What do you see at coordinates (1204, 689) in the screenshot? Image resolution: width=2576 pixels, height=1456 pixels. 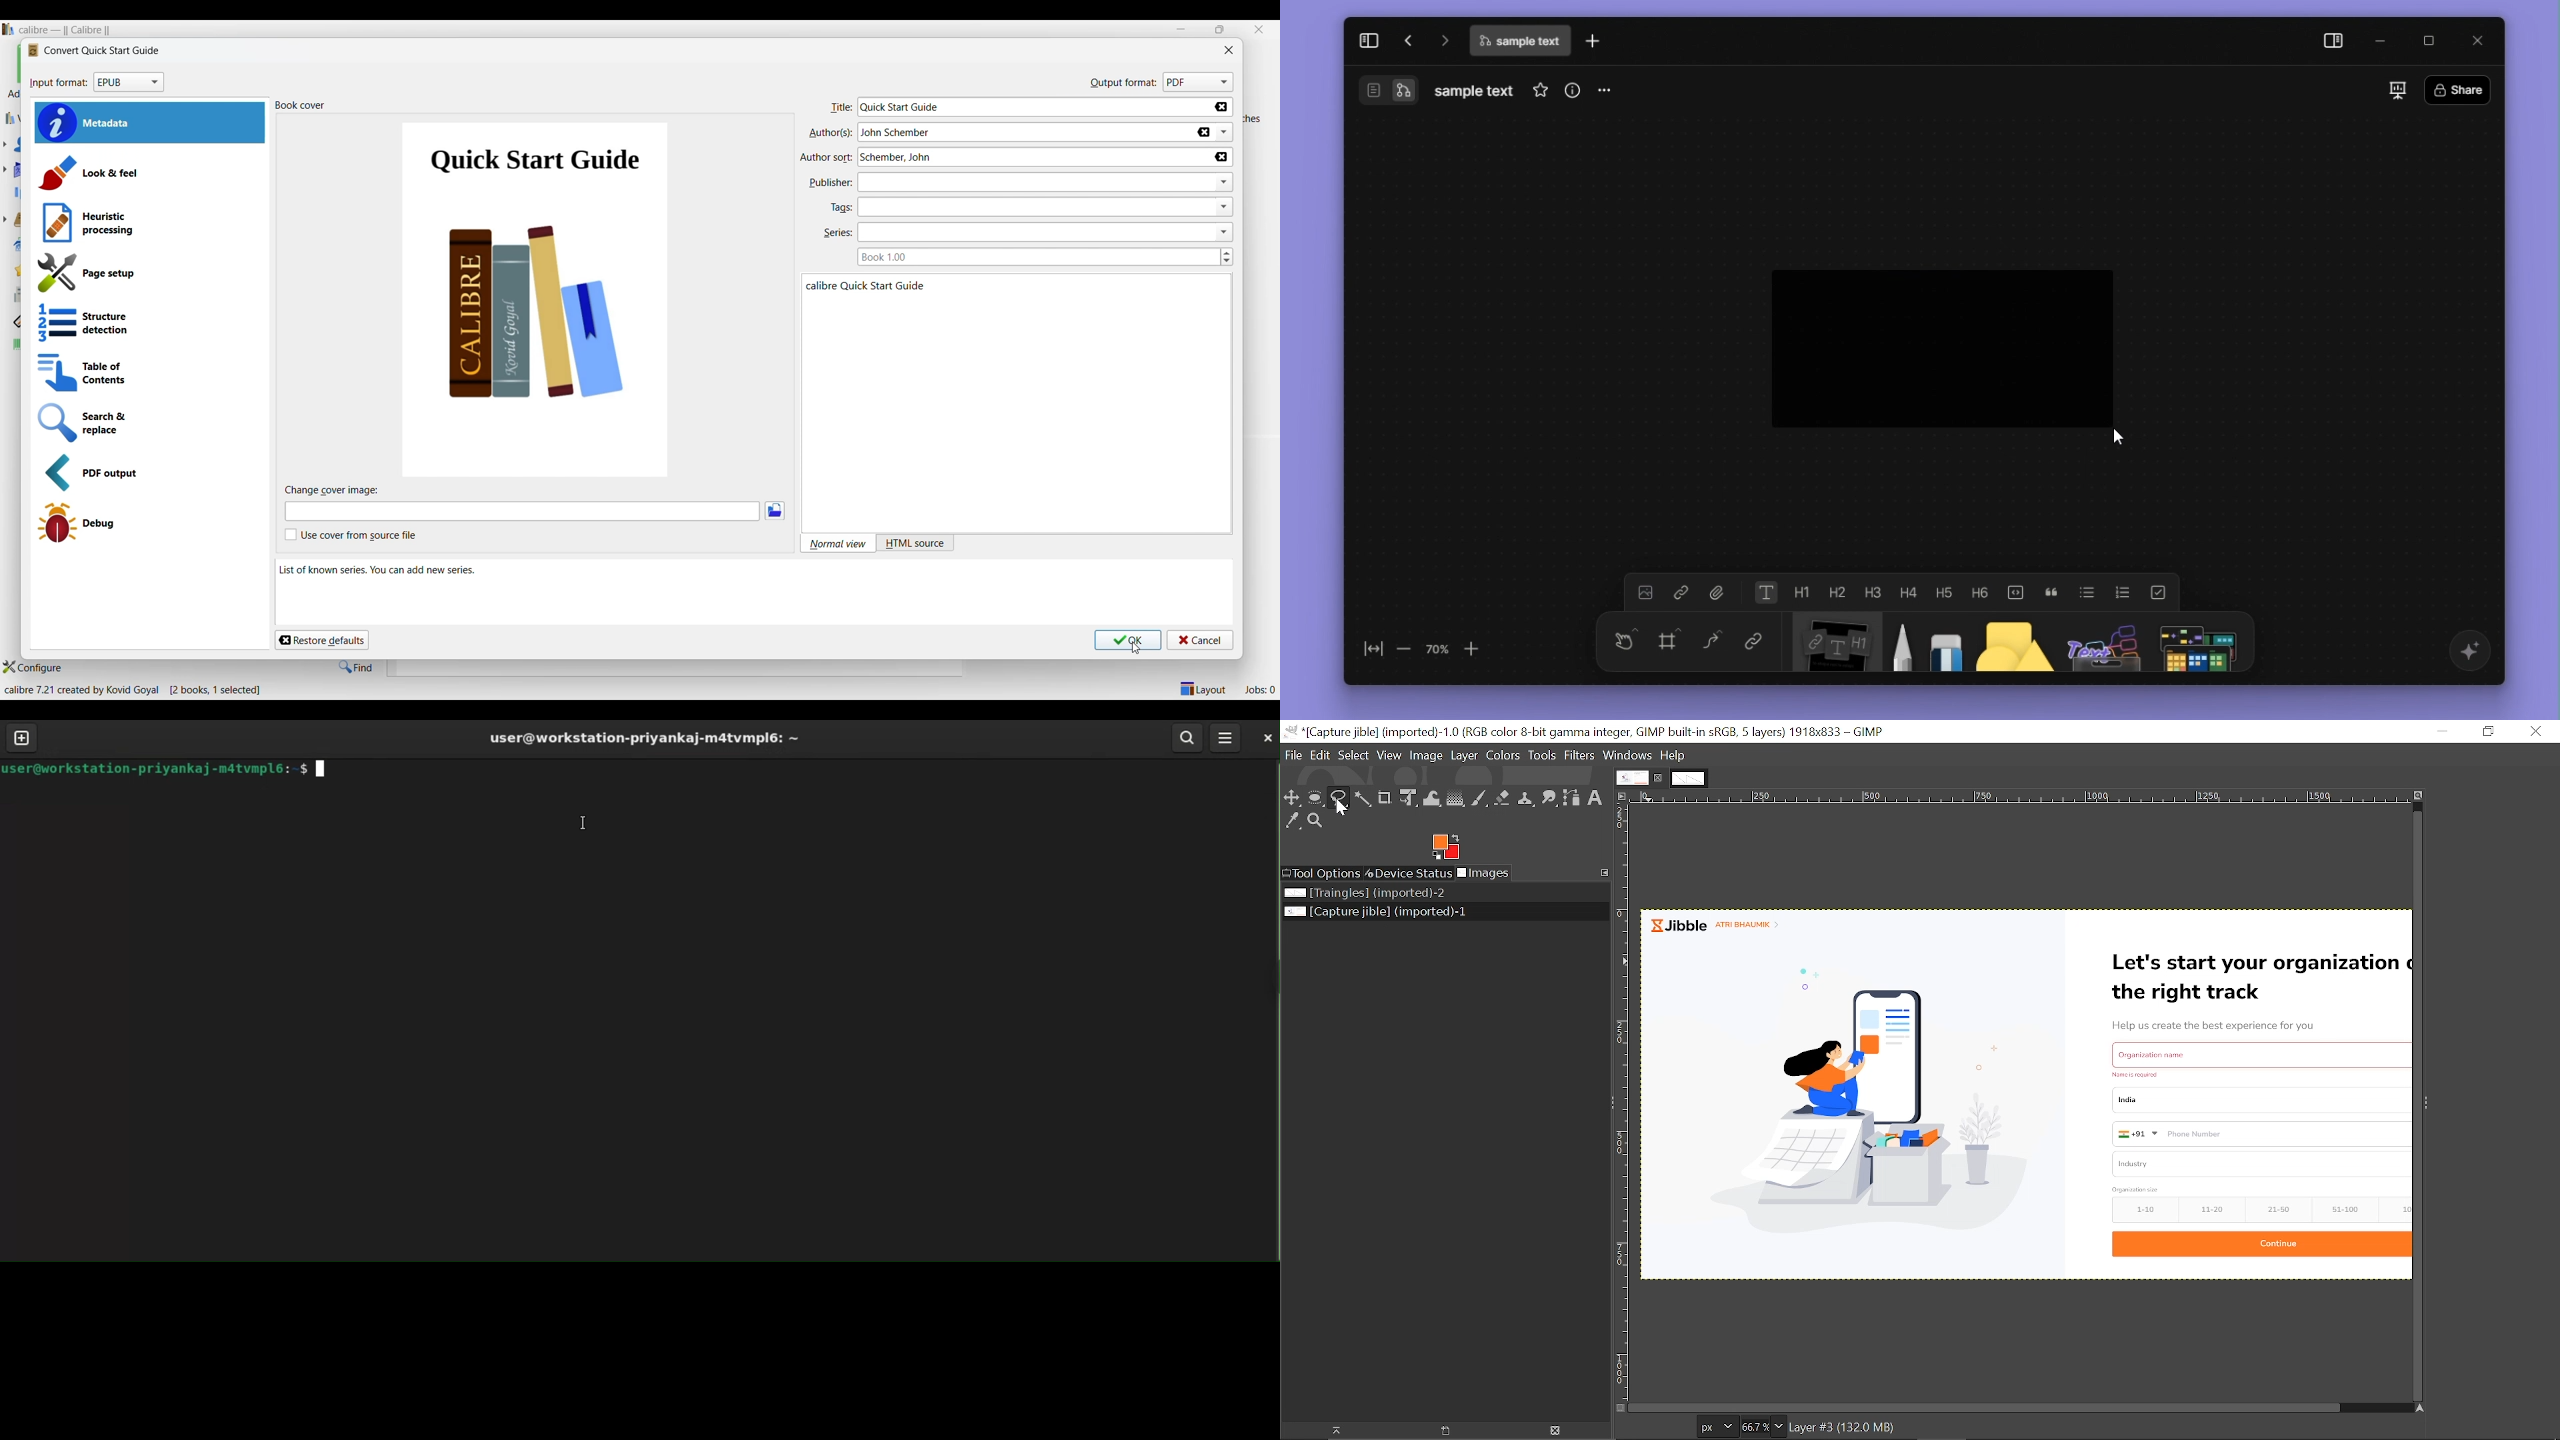 I see `Show/Hide parts of the main layout` at bounding box center [1204, 689].